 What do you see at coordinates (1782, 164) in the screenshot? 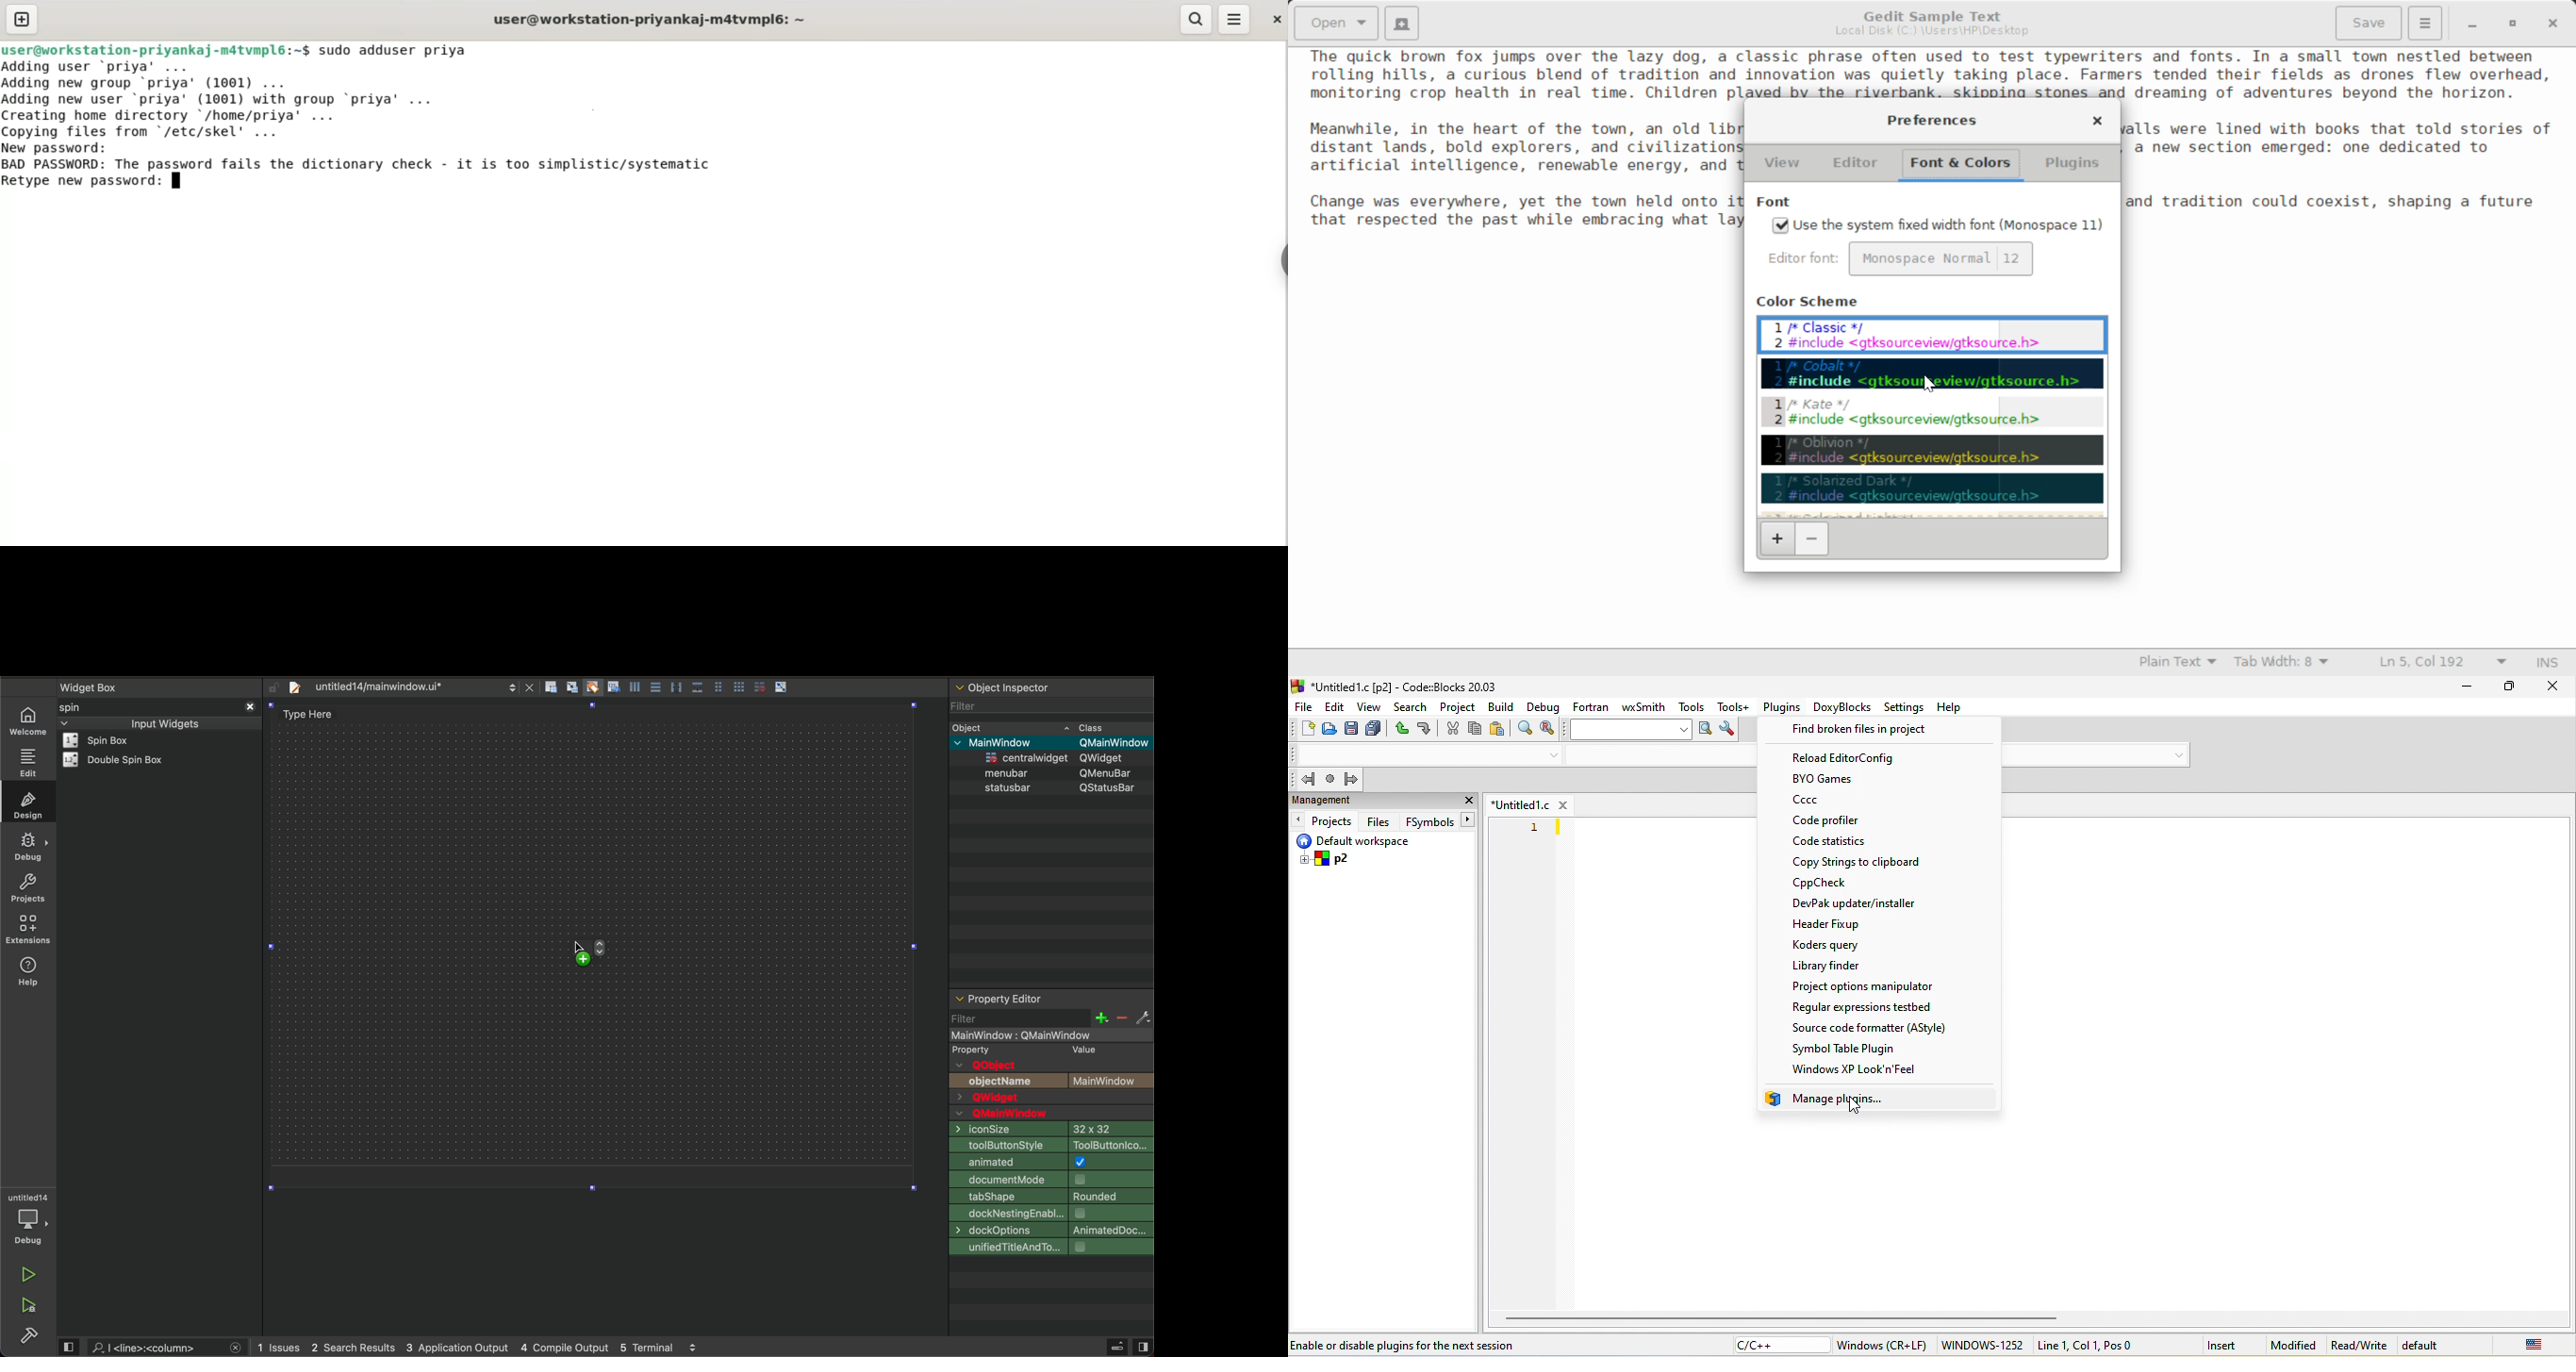
I see `View Tab Selected` at bounding box center [1782, 164].